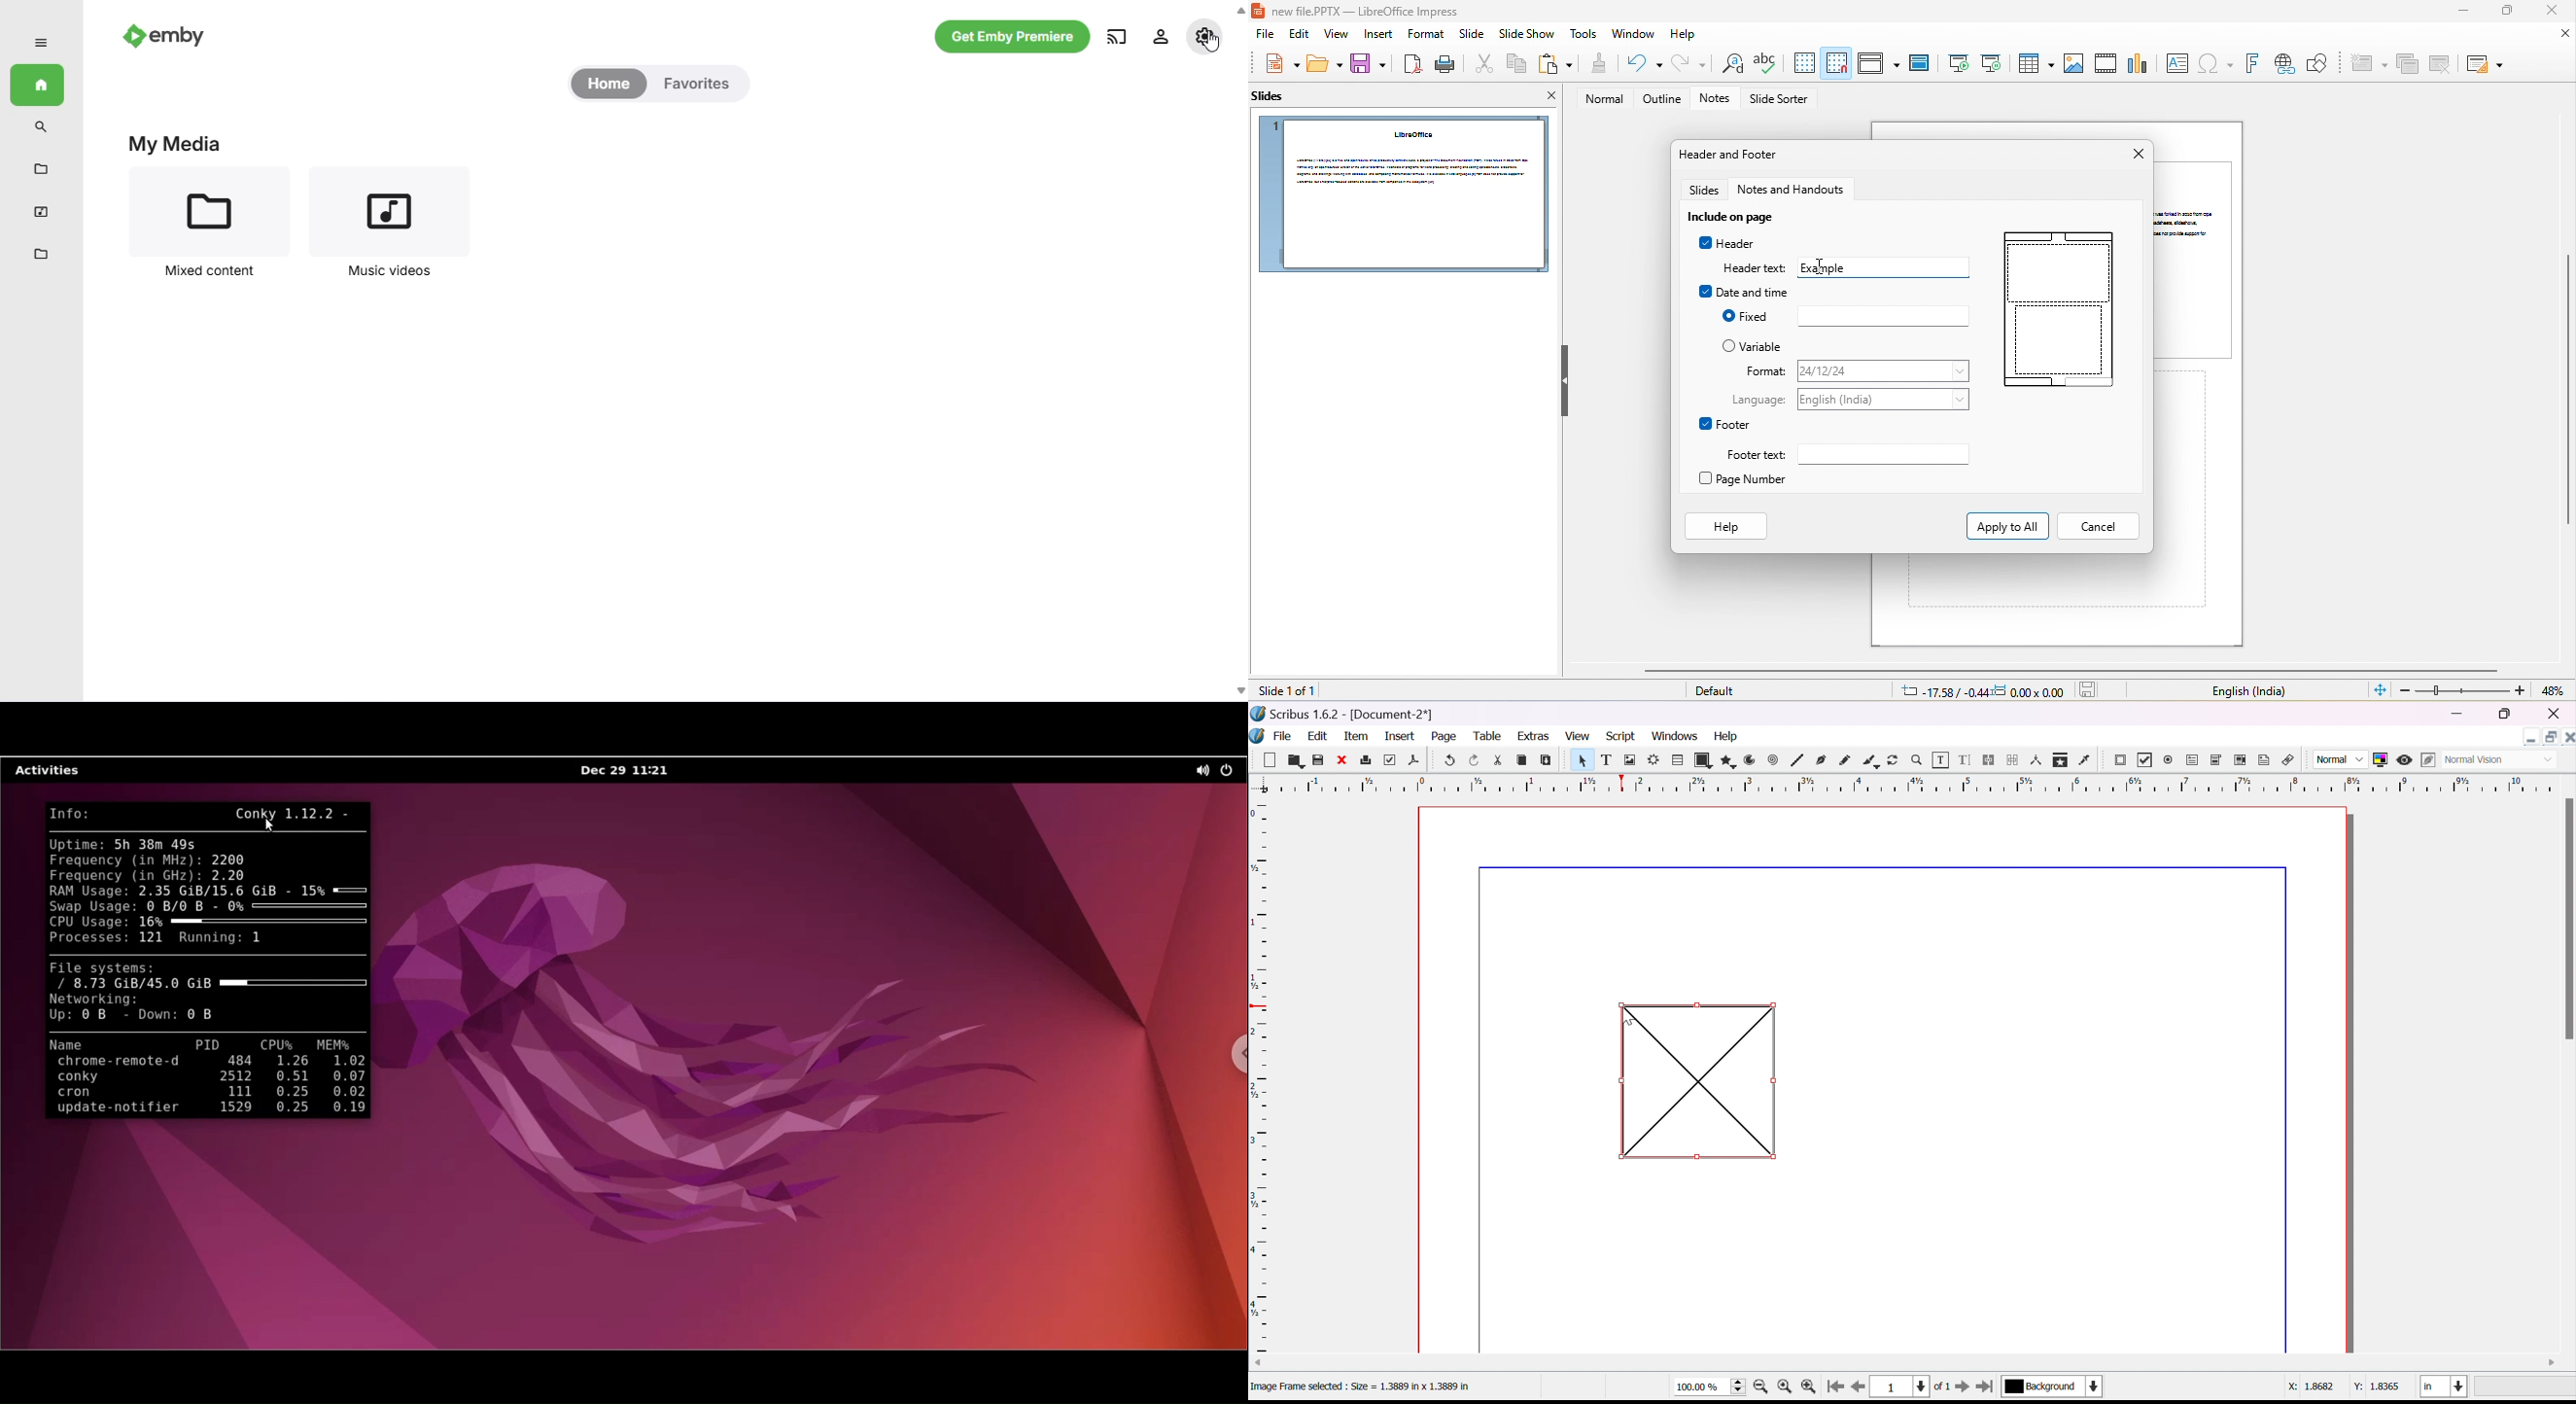 The width and height of the screenshot is (2576, 1428). I want to click on 100.00%, so click(1711, 1388).